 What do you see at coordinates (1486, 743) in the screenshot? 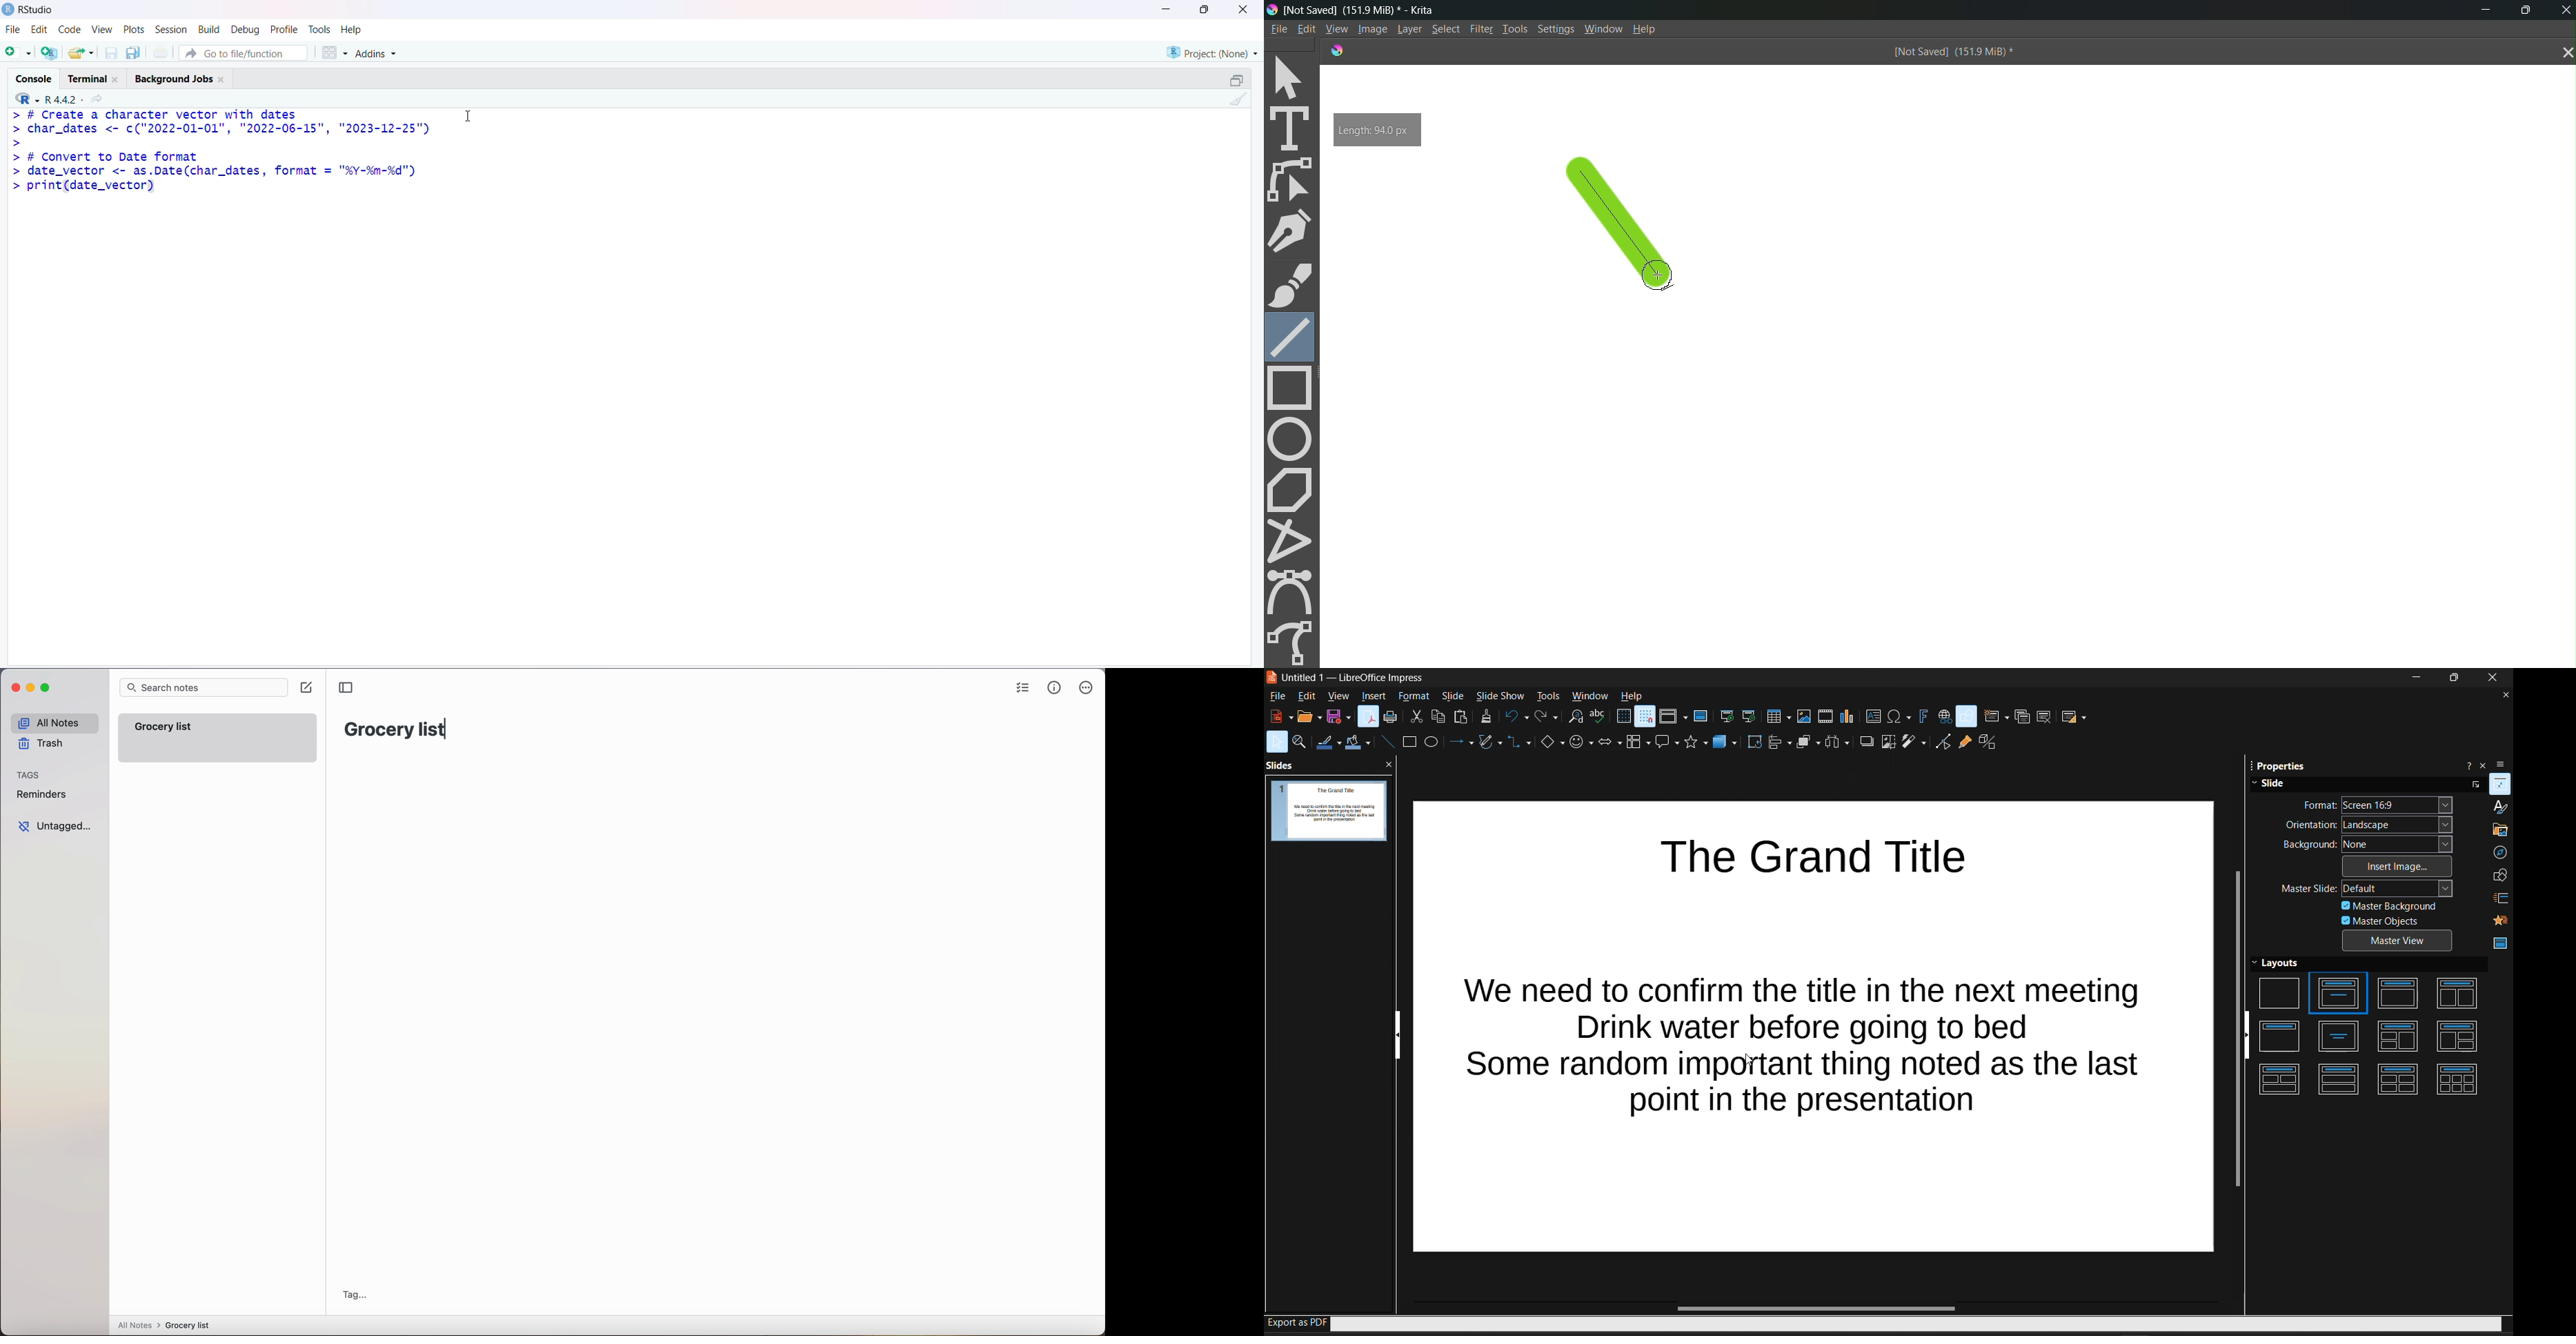
I see `curves and polygons` at bounding box center [1486, 743].